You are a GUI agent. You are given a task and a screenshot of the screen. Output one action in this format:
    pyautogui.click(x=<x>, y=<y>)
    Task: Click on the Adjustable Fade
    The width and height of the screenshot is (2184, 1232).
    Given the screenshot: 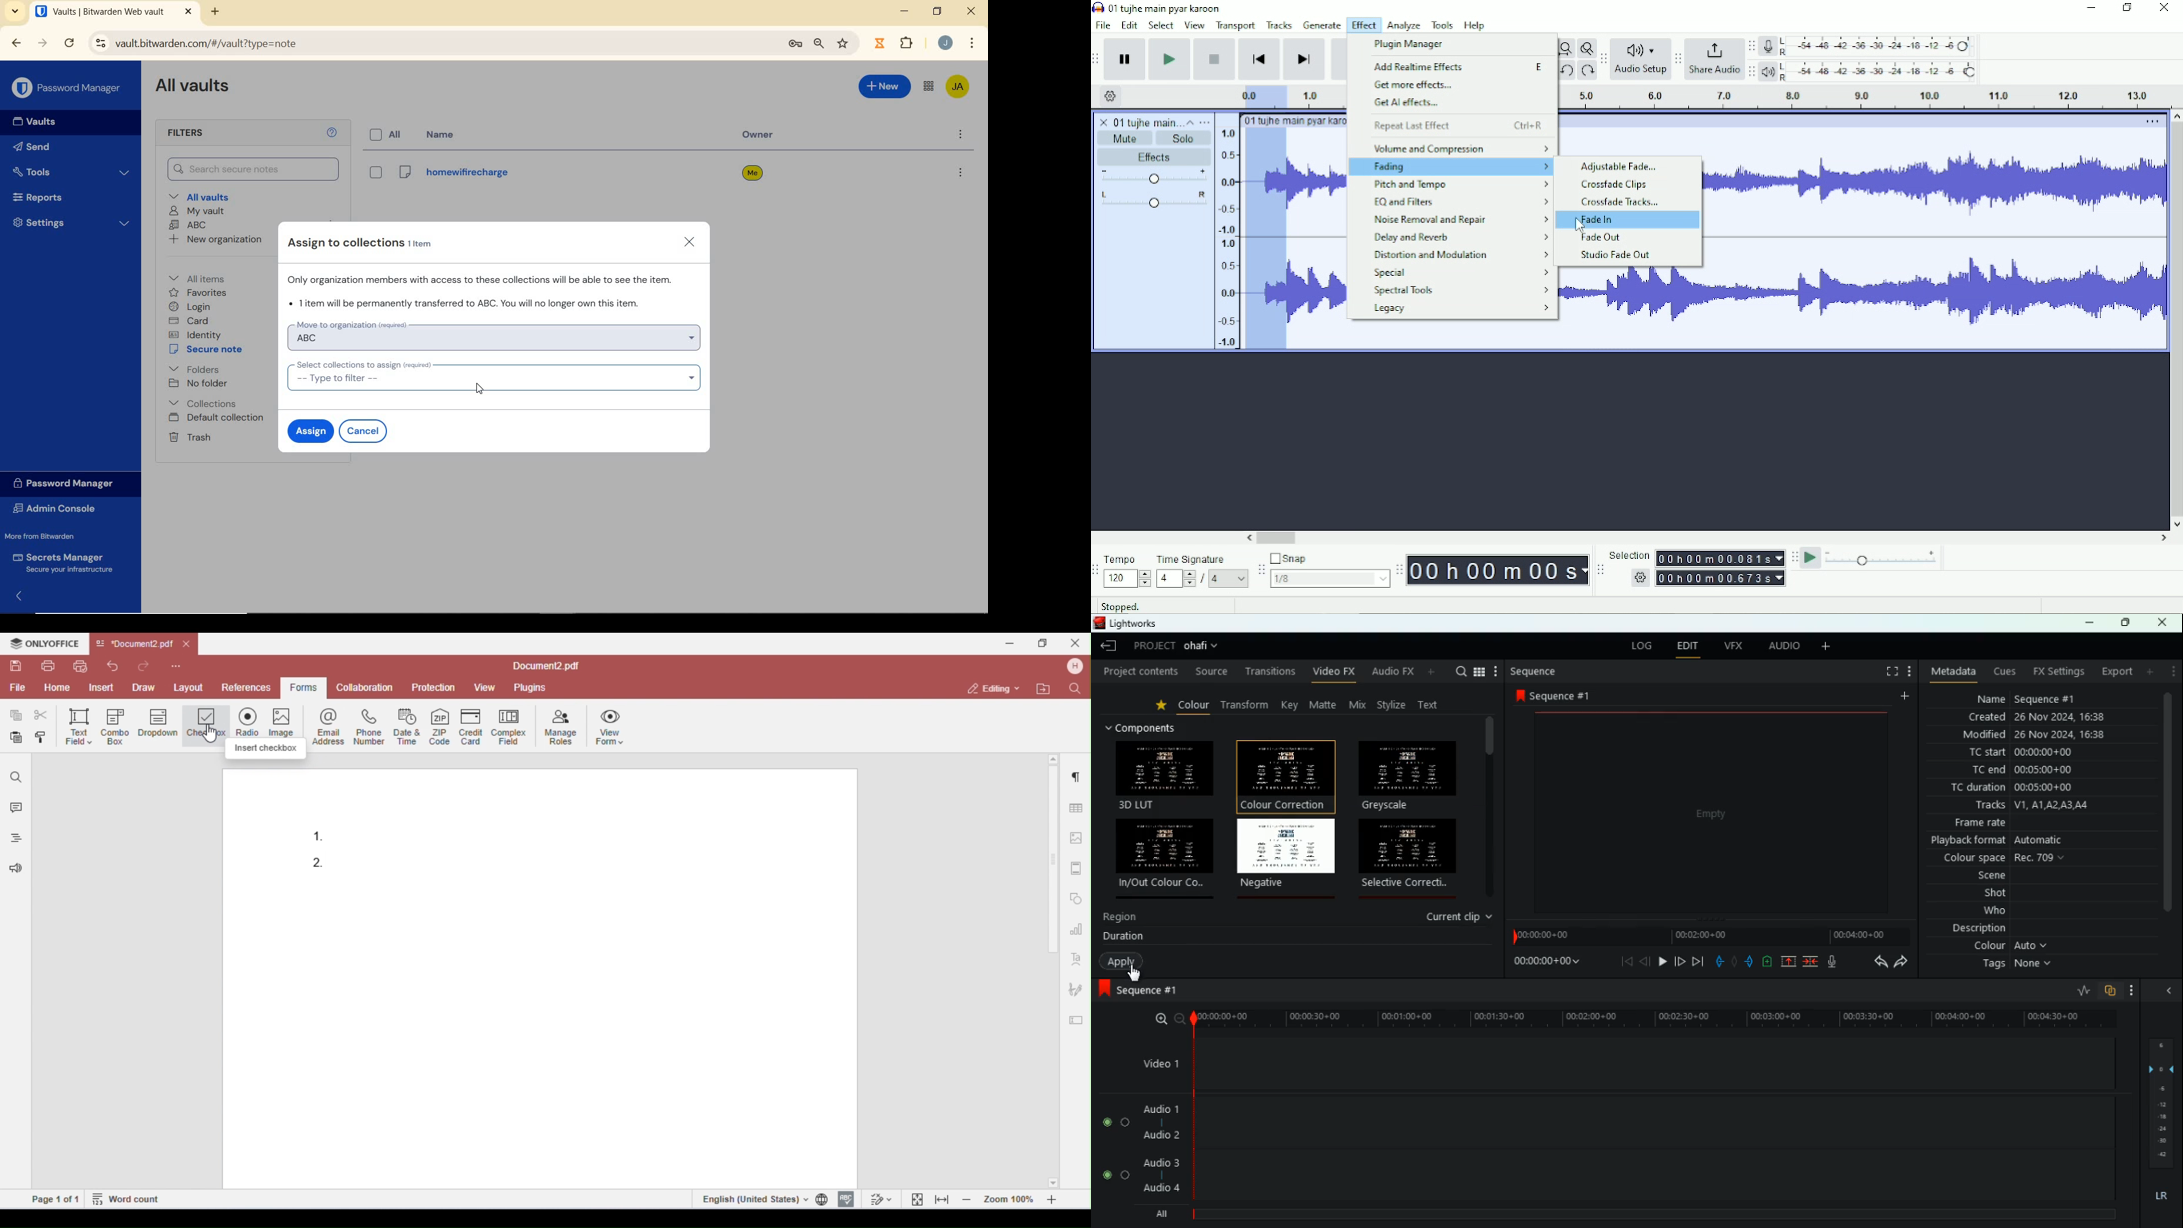 What is the action you would take?
    pyautogui.click(x=1619, y=167)
    